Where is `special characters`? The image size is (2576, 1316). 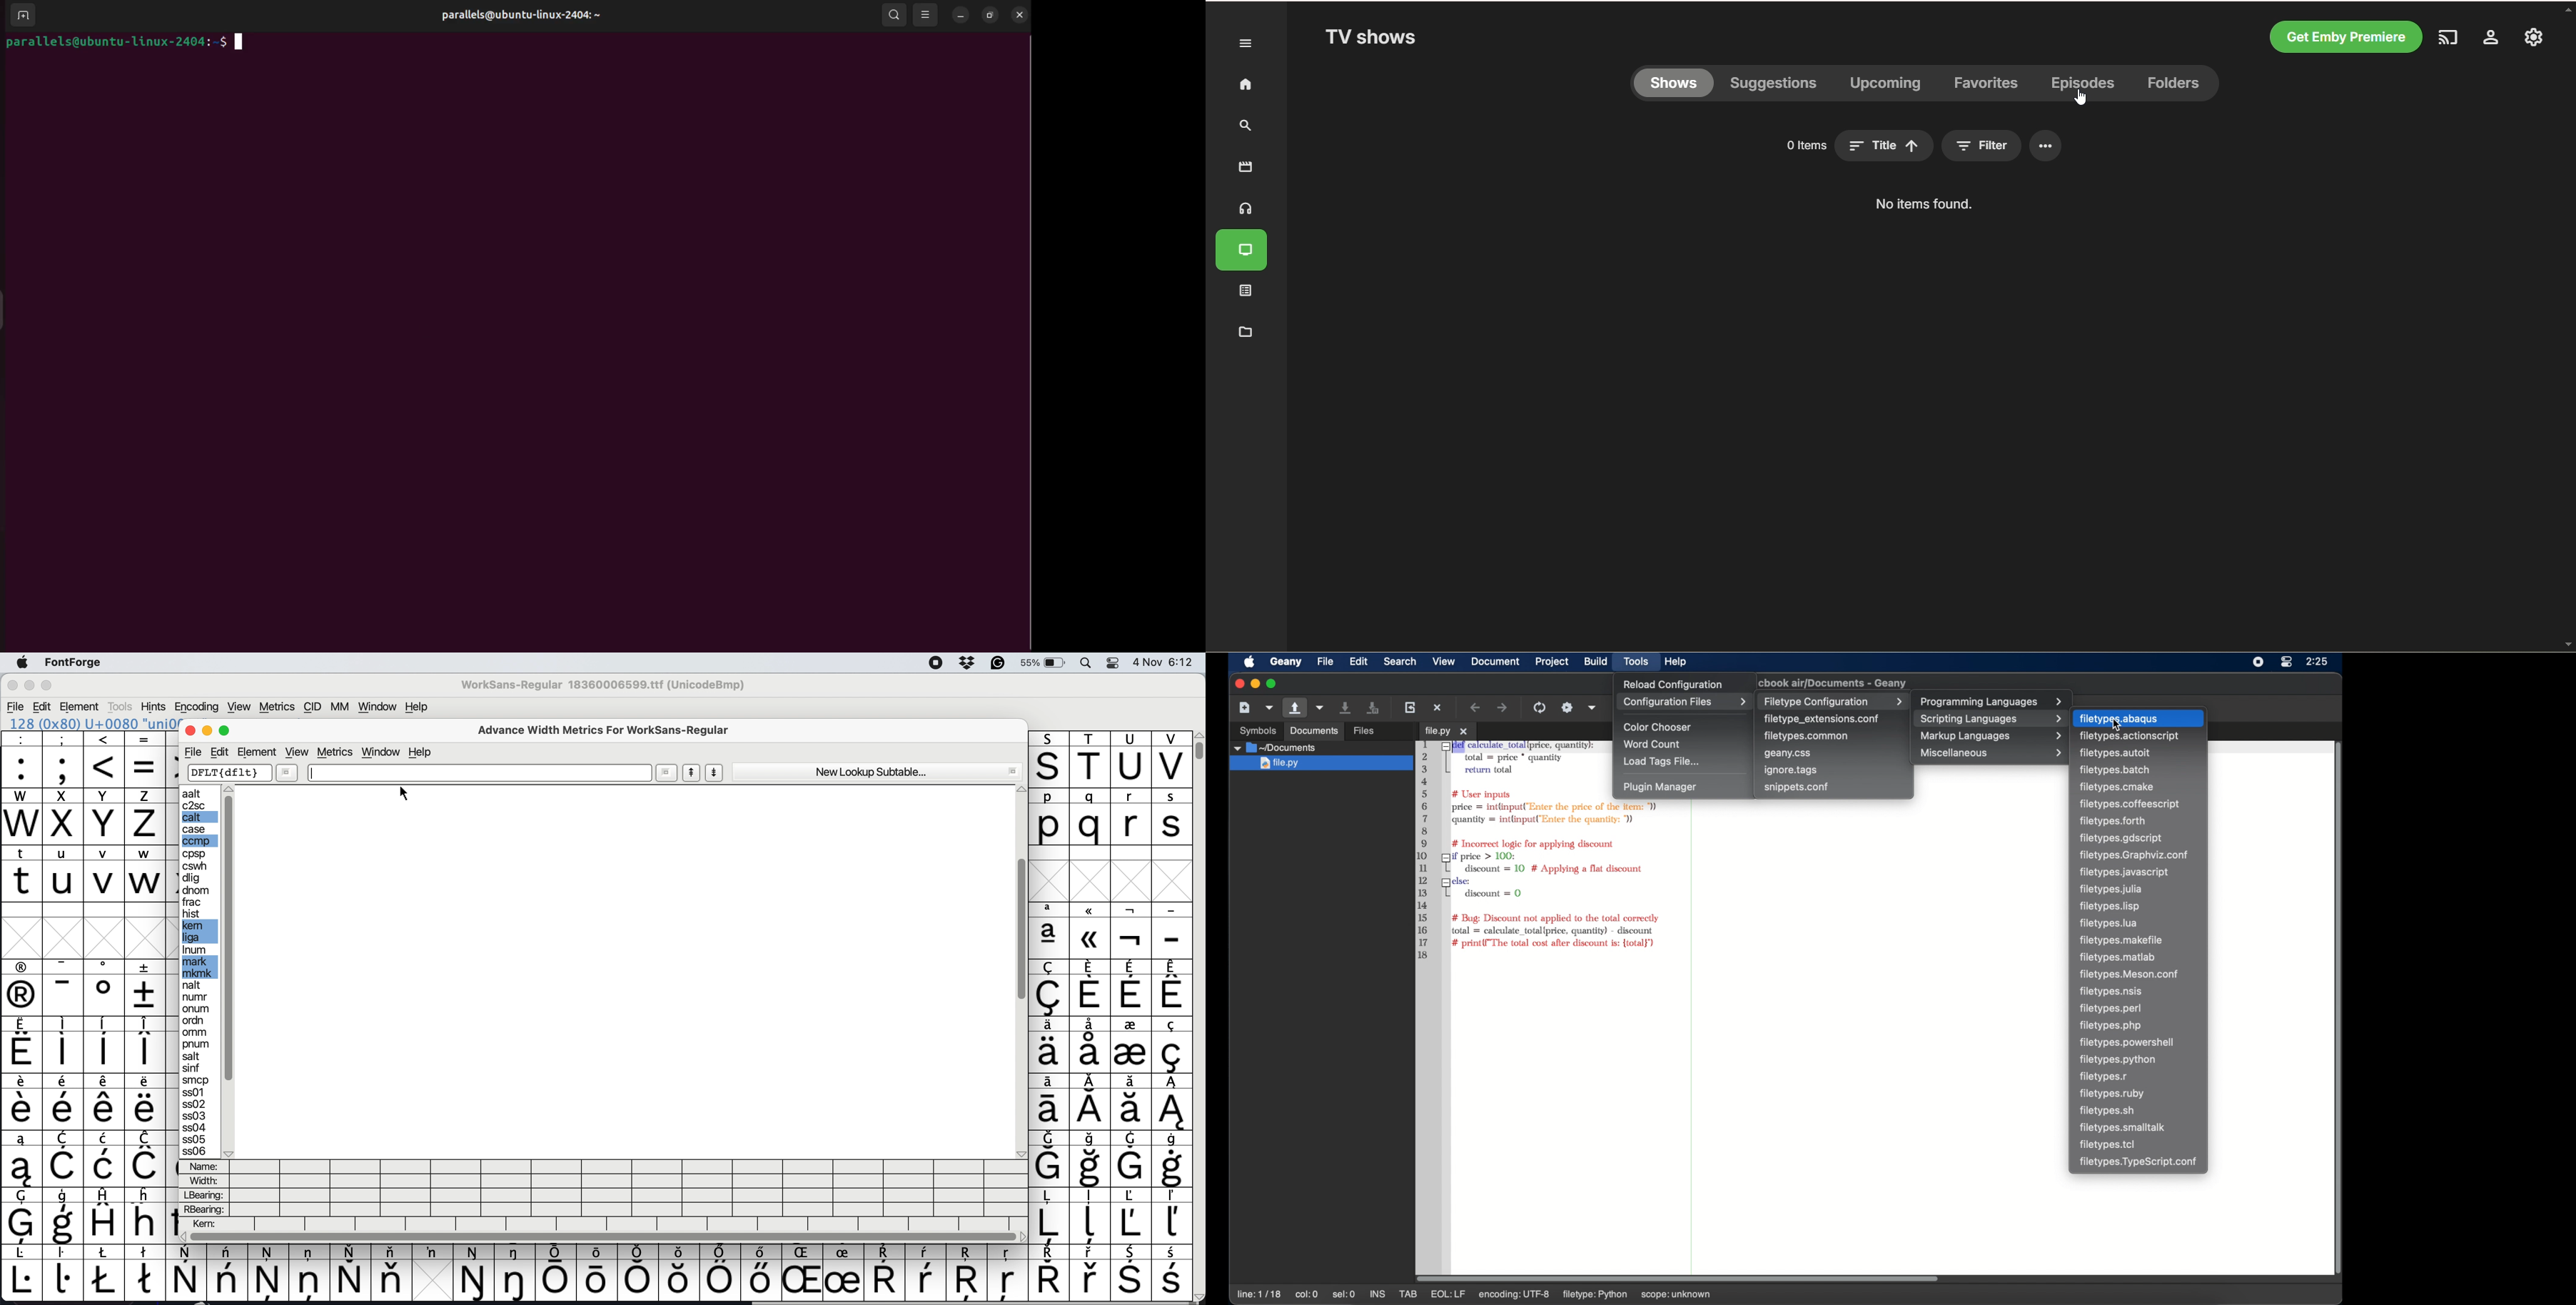
special characters is located at coordinates (1111, 1081).